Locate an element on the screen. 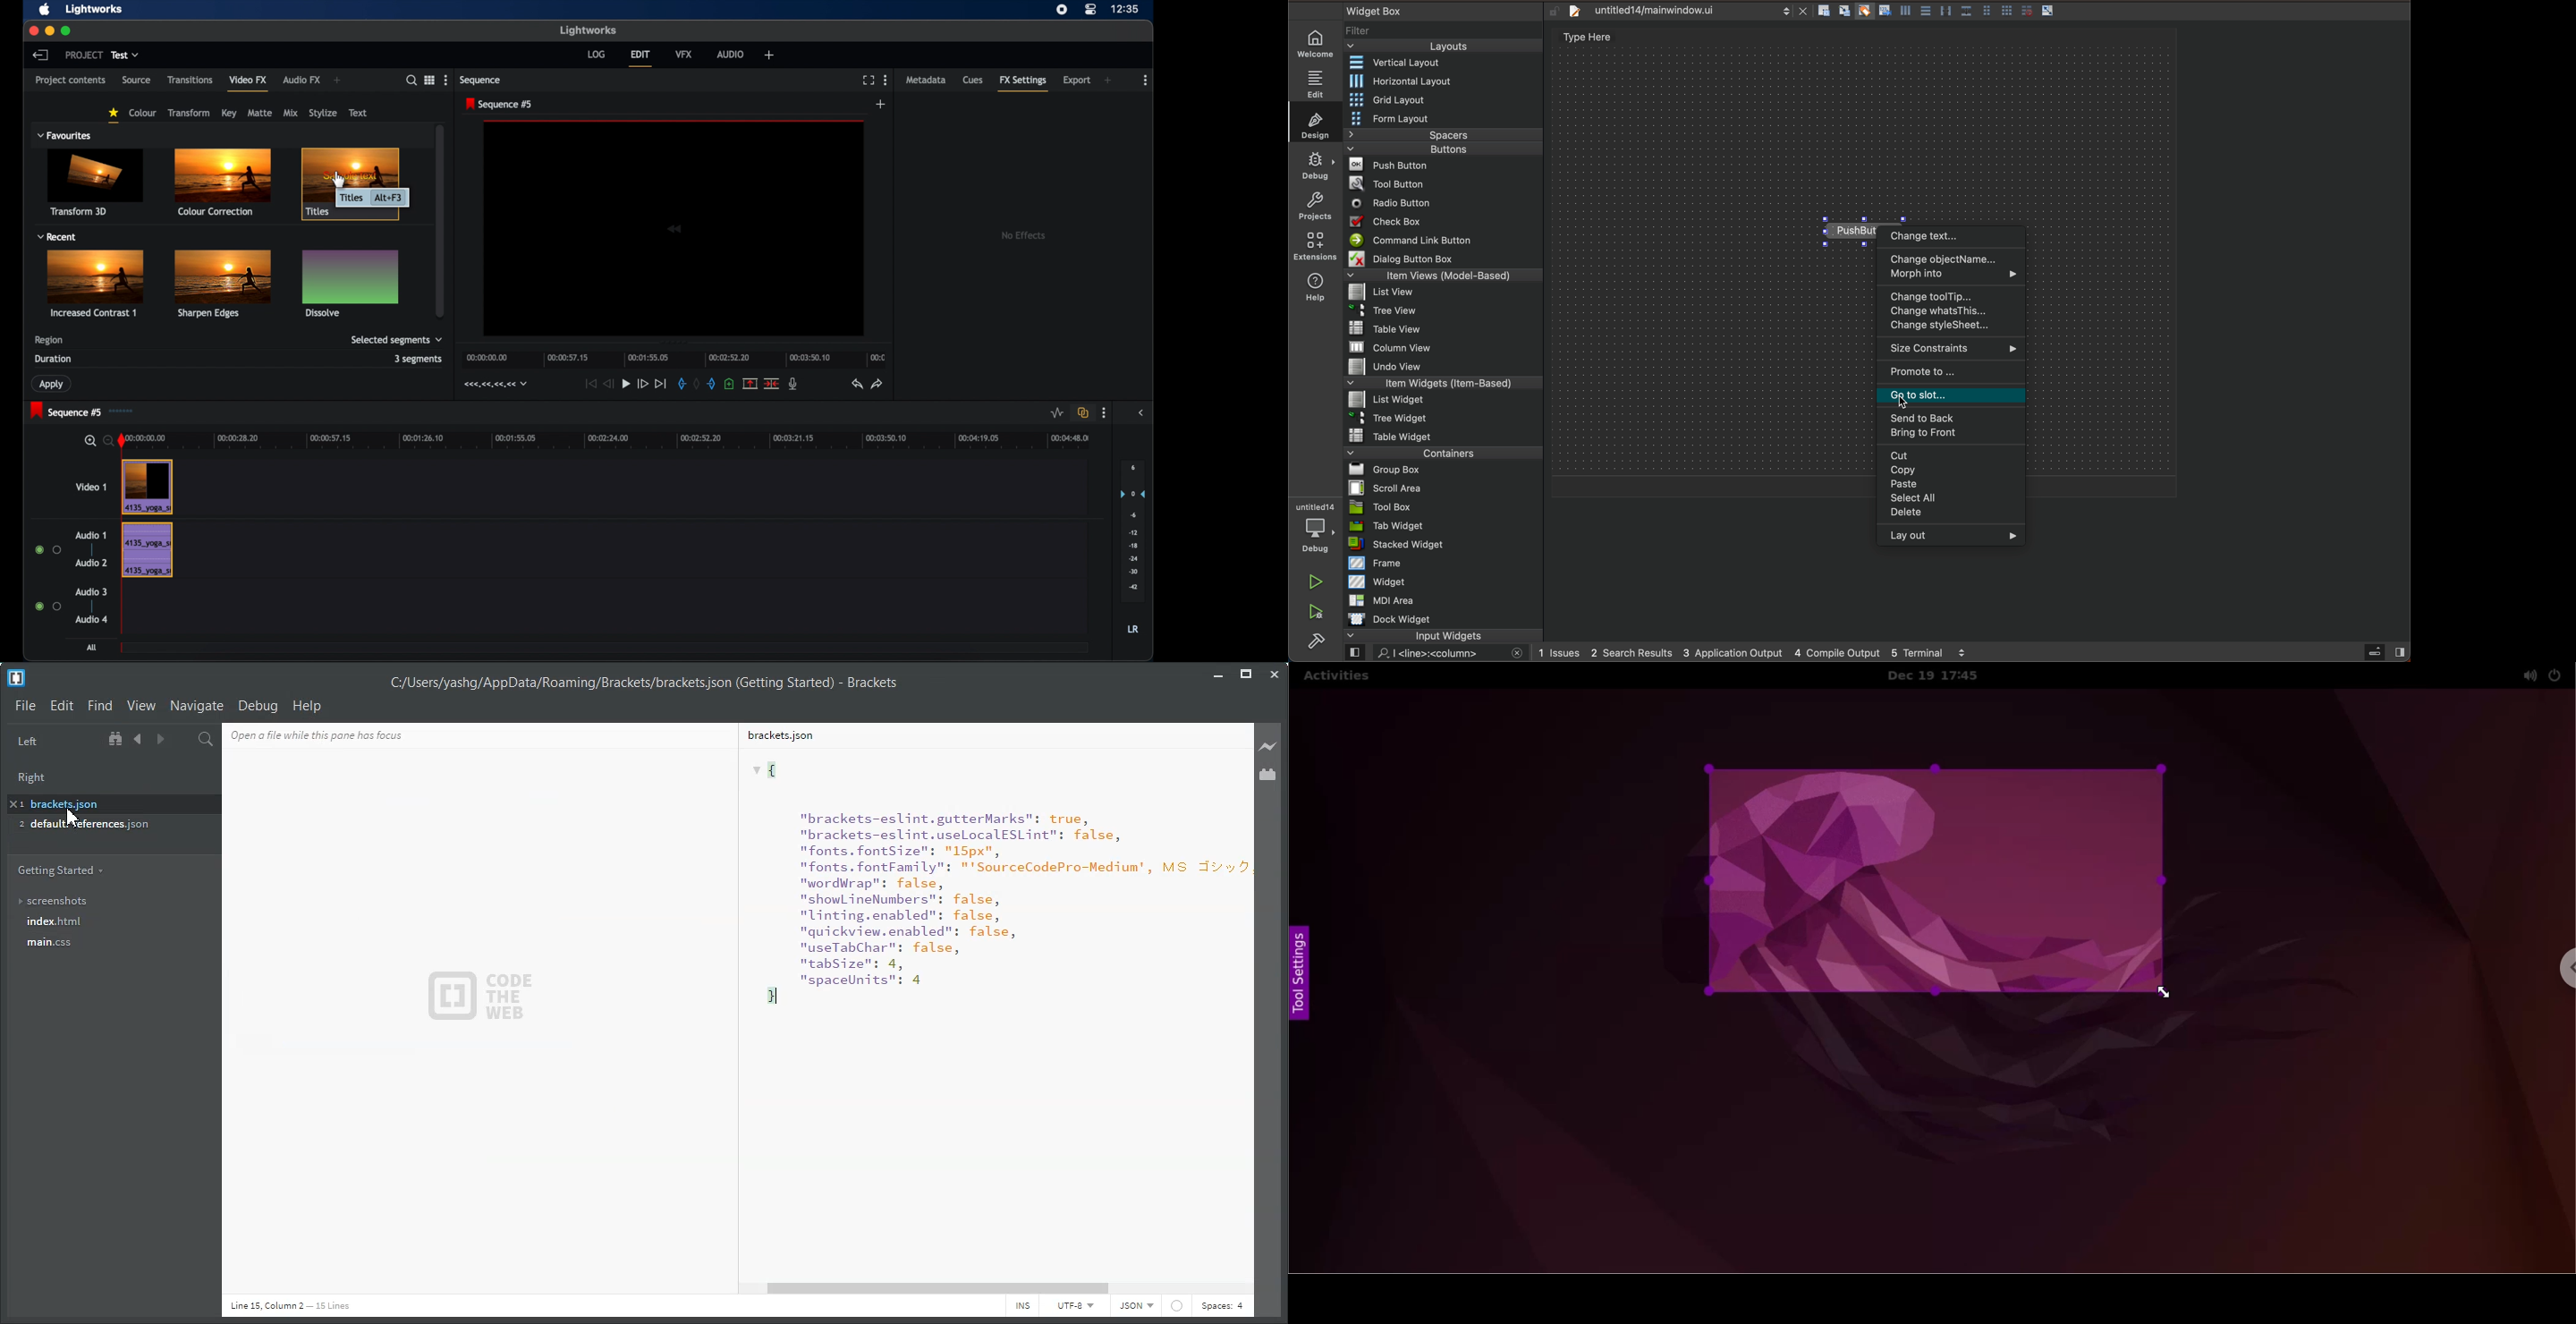  EDIT is located at coordinates (1318, 83).